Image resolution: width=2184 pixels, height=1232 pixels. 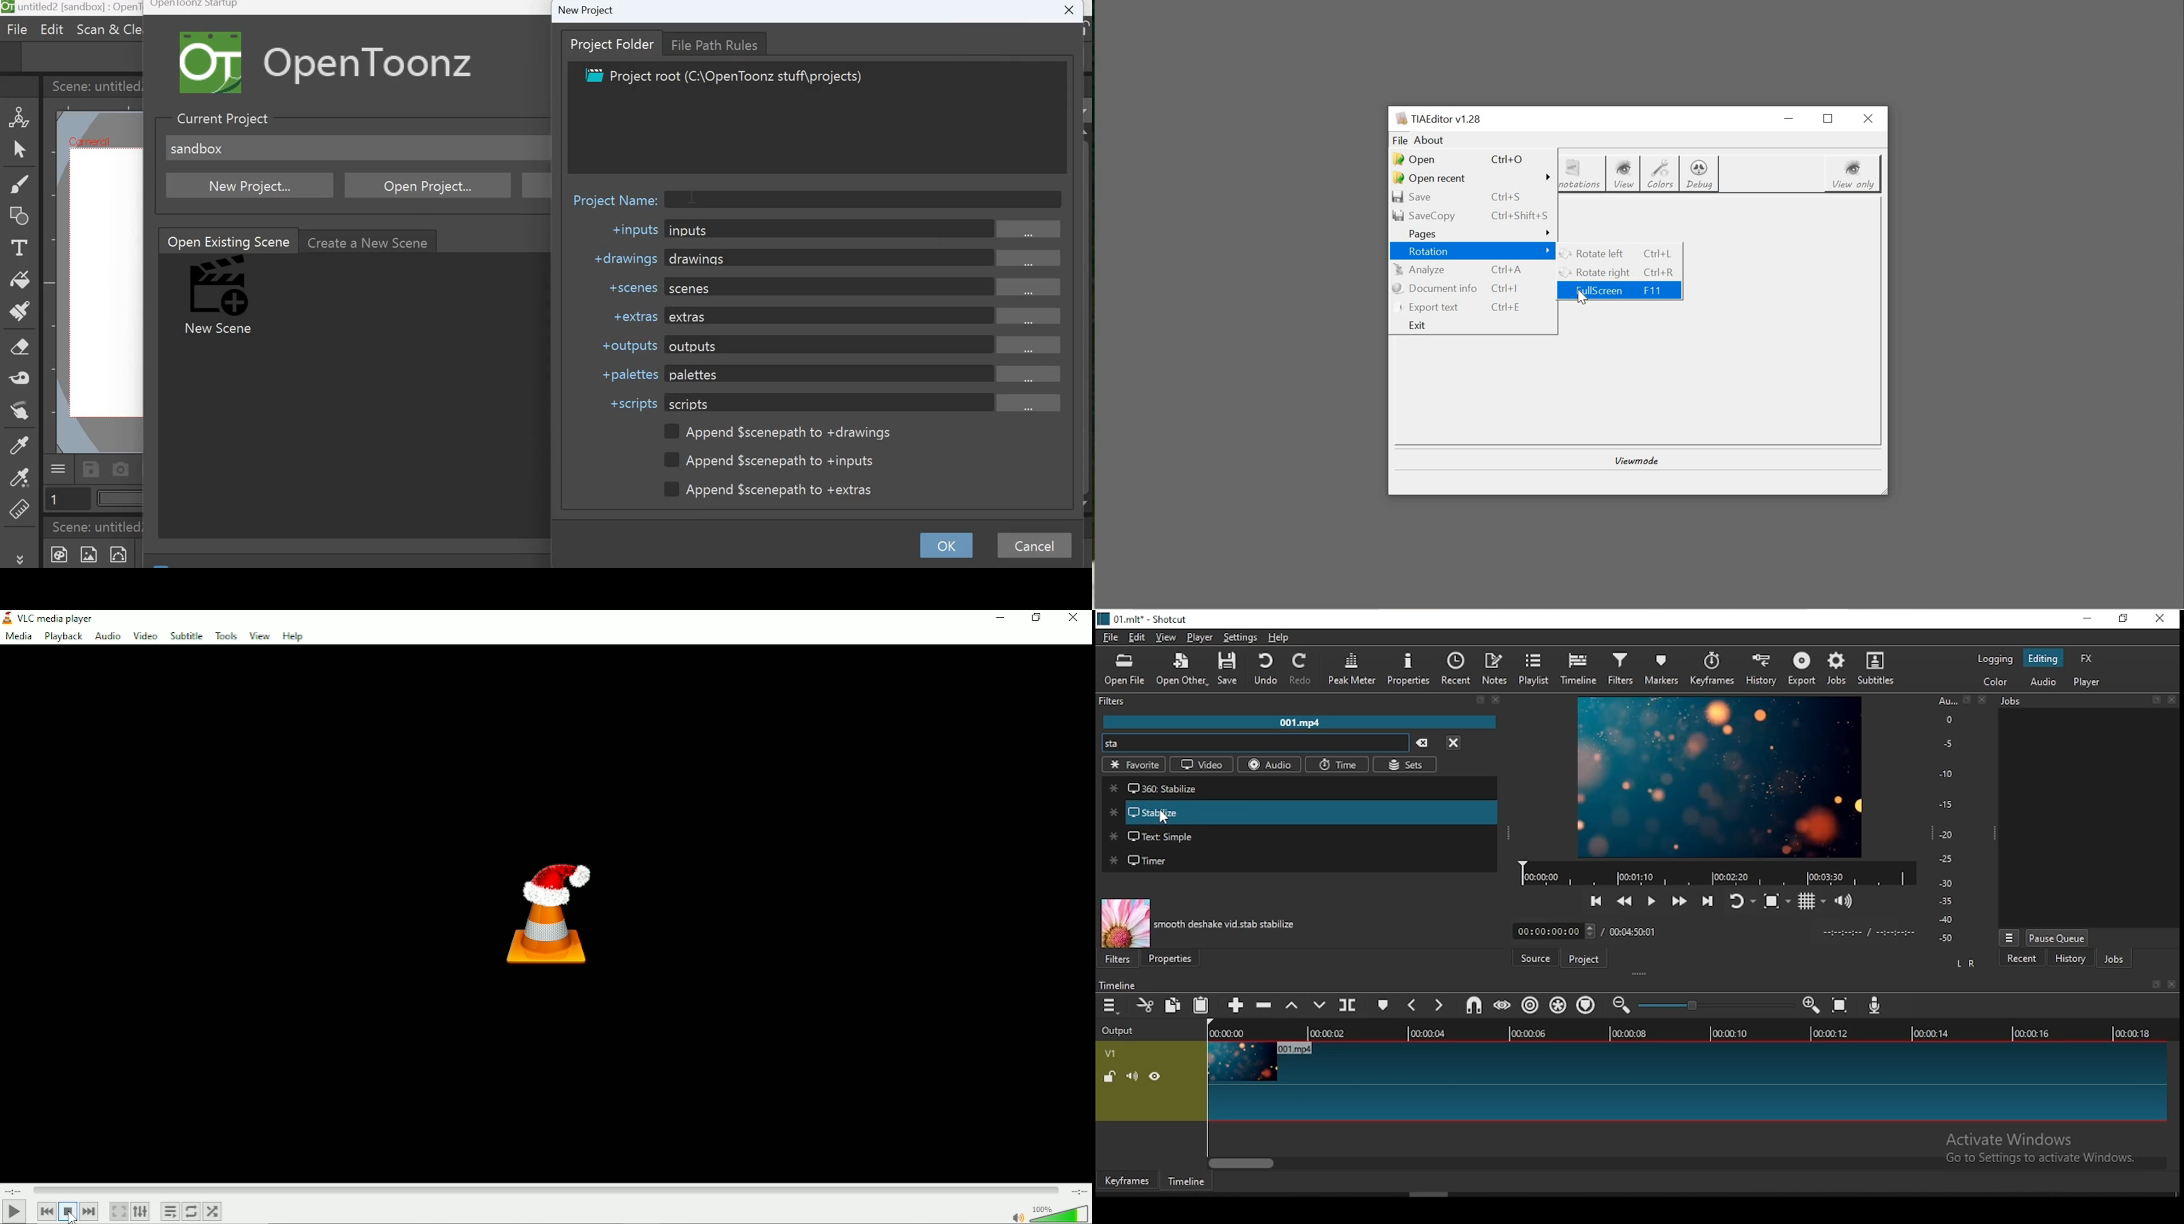 What do you see at coordinates (2086, 682) in the screenshot?
I see `player` at bounding box center [2086, 682].